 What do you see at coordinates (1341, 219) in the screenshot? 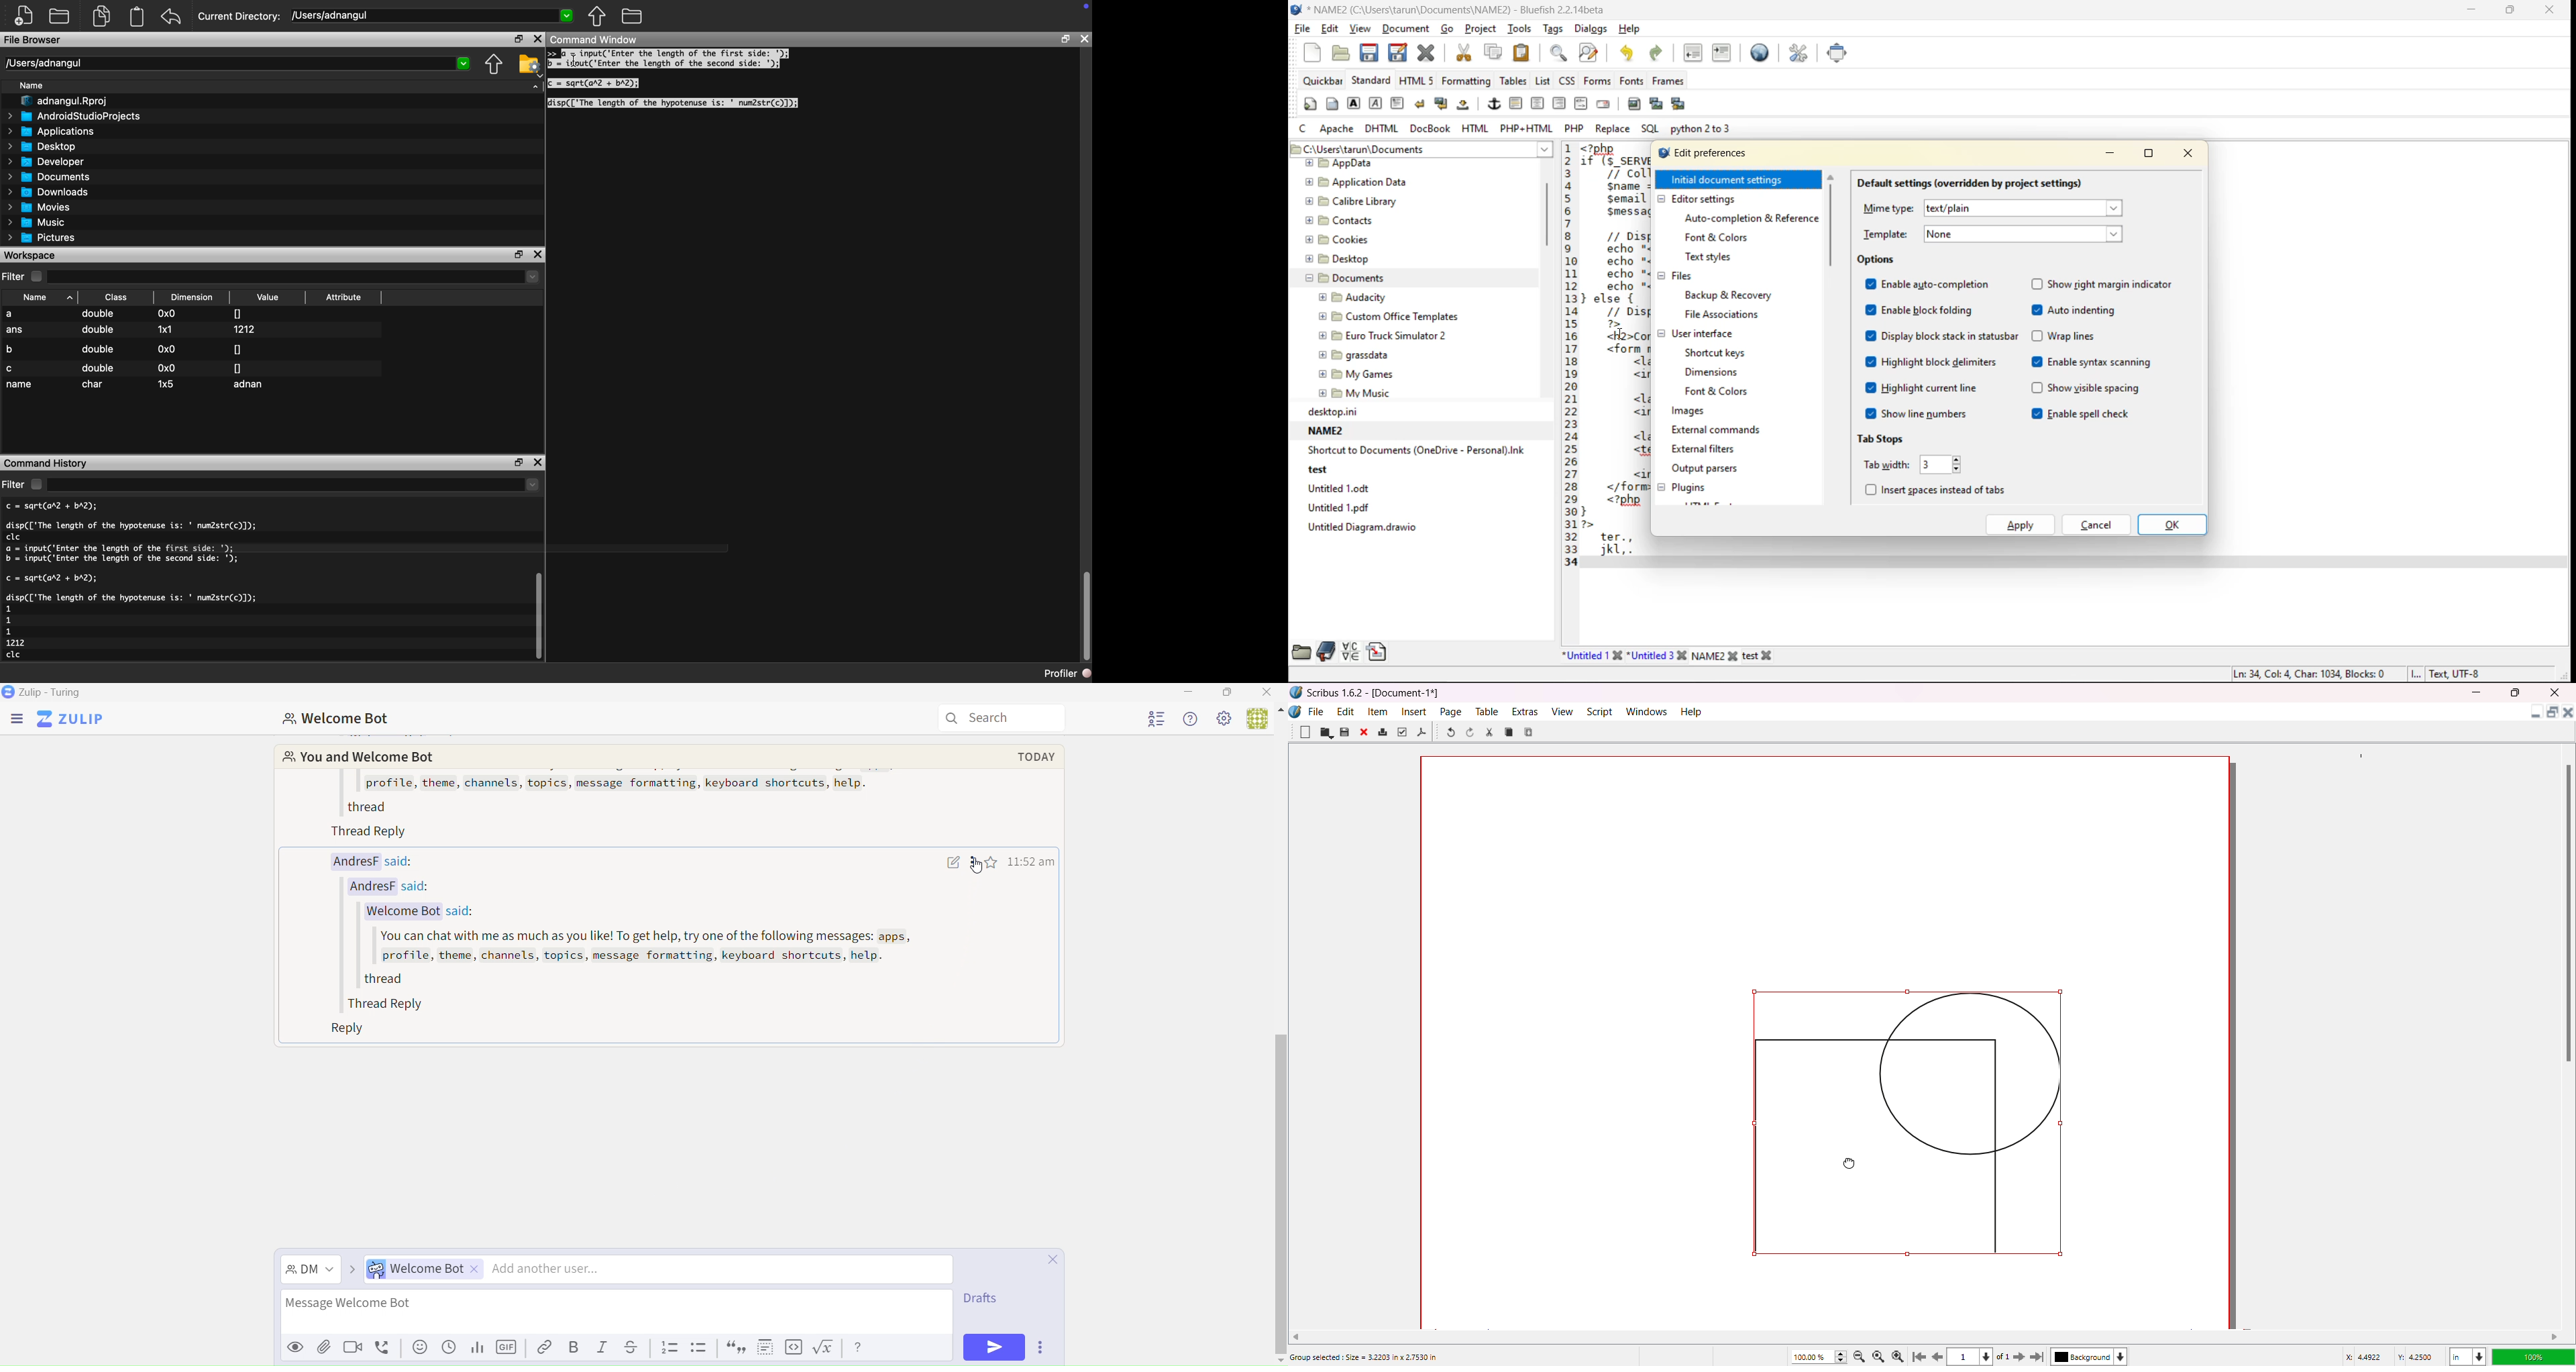
I see ` Contacts` at bounding box center [1341, 219].